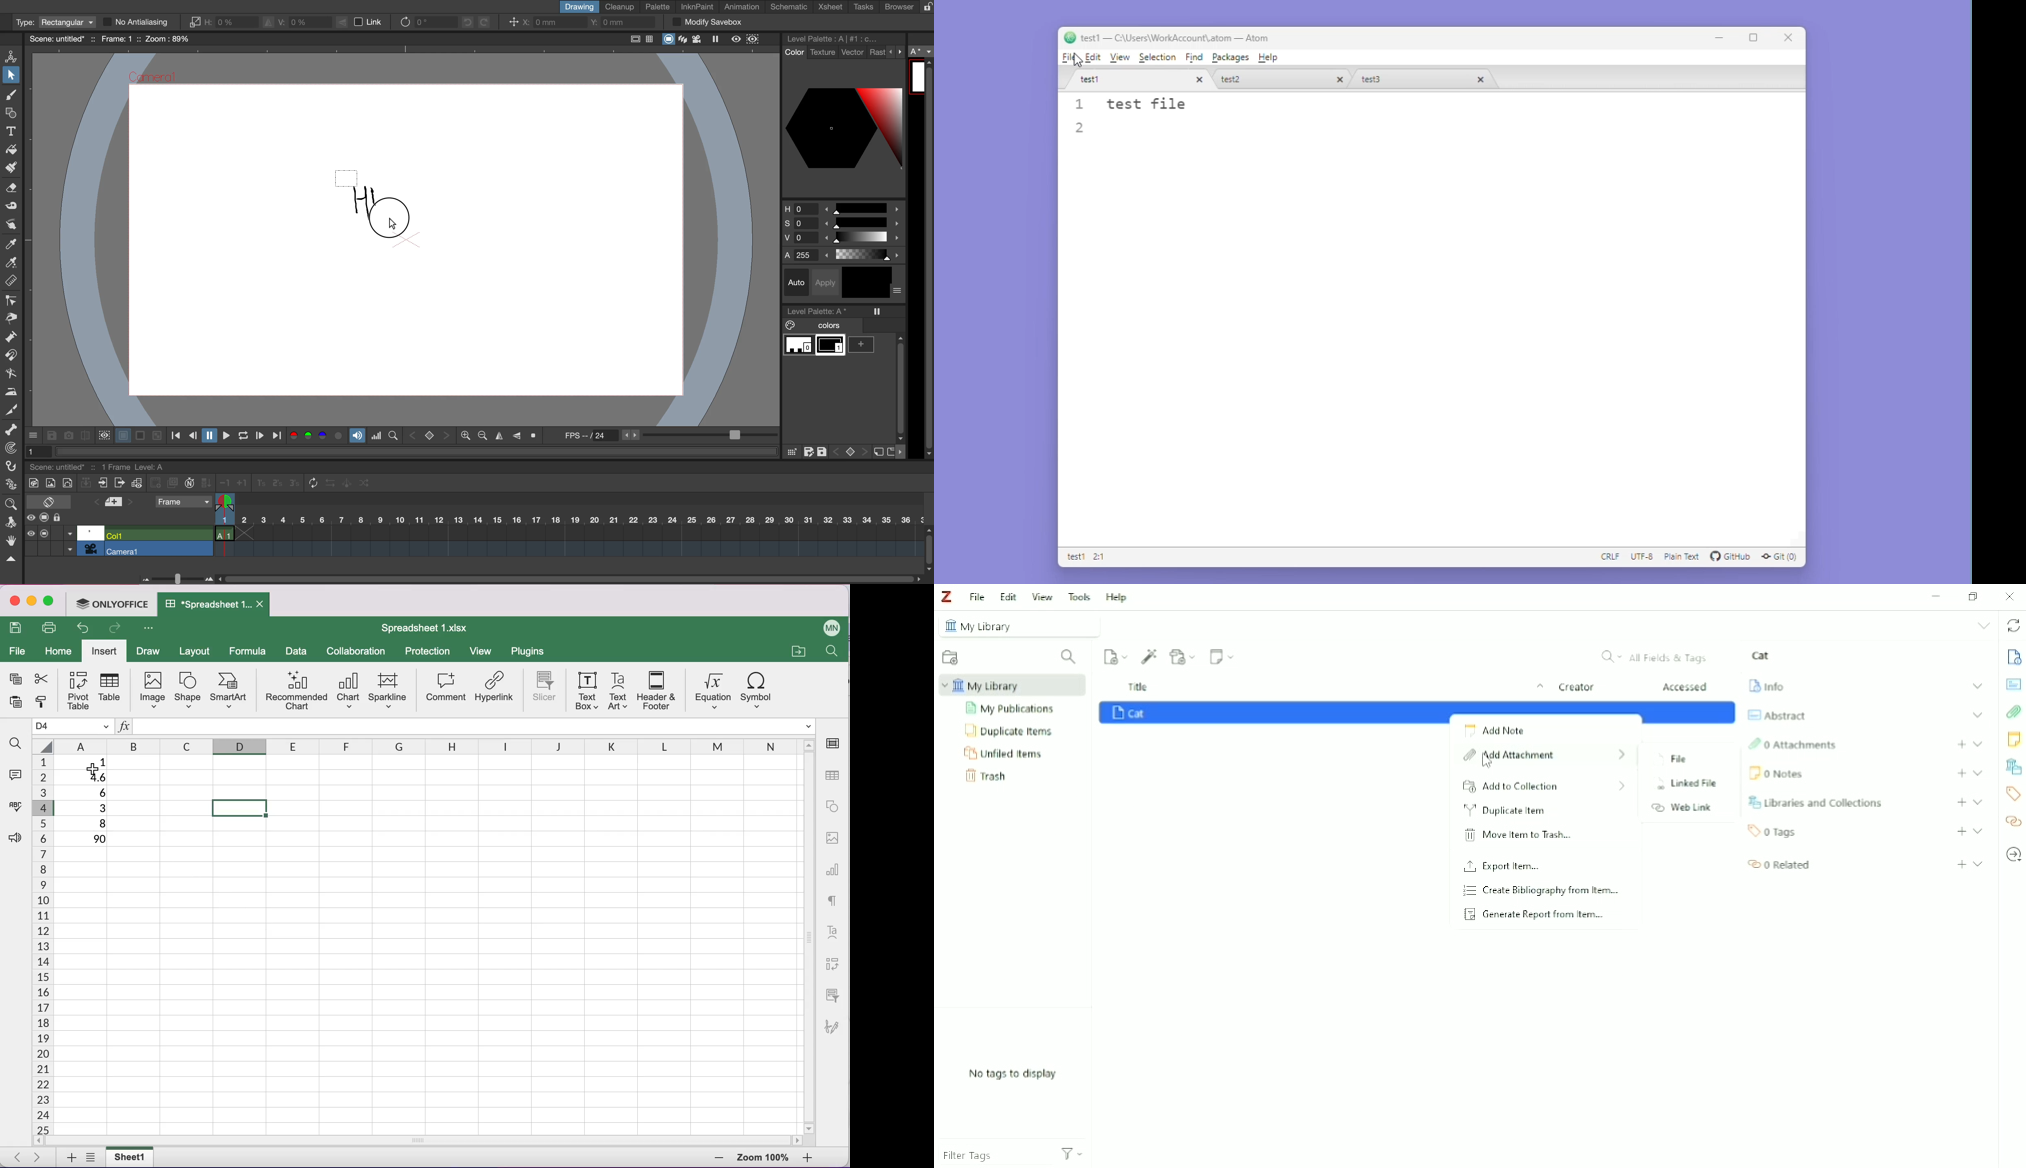 The width and height of the screenshot is (2044, 1176). I want to click on browser, so click(894, 6).